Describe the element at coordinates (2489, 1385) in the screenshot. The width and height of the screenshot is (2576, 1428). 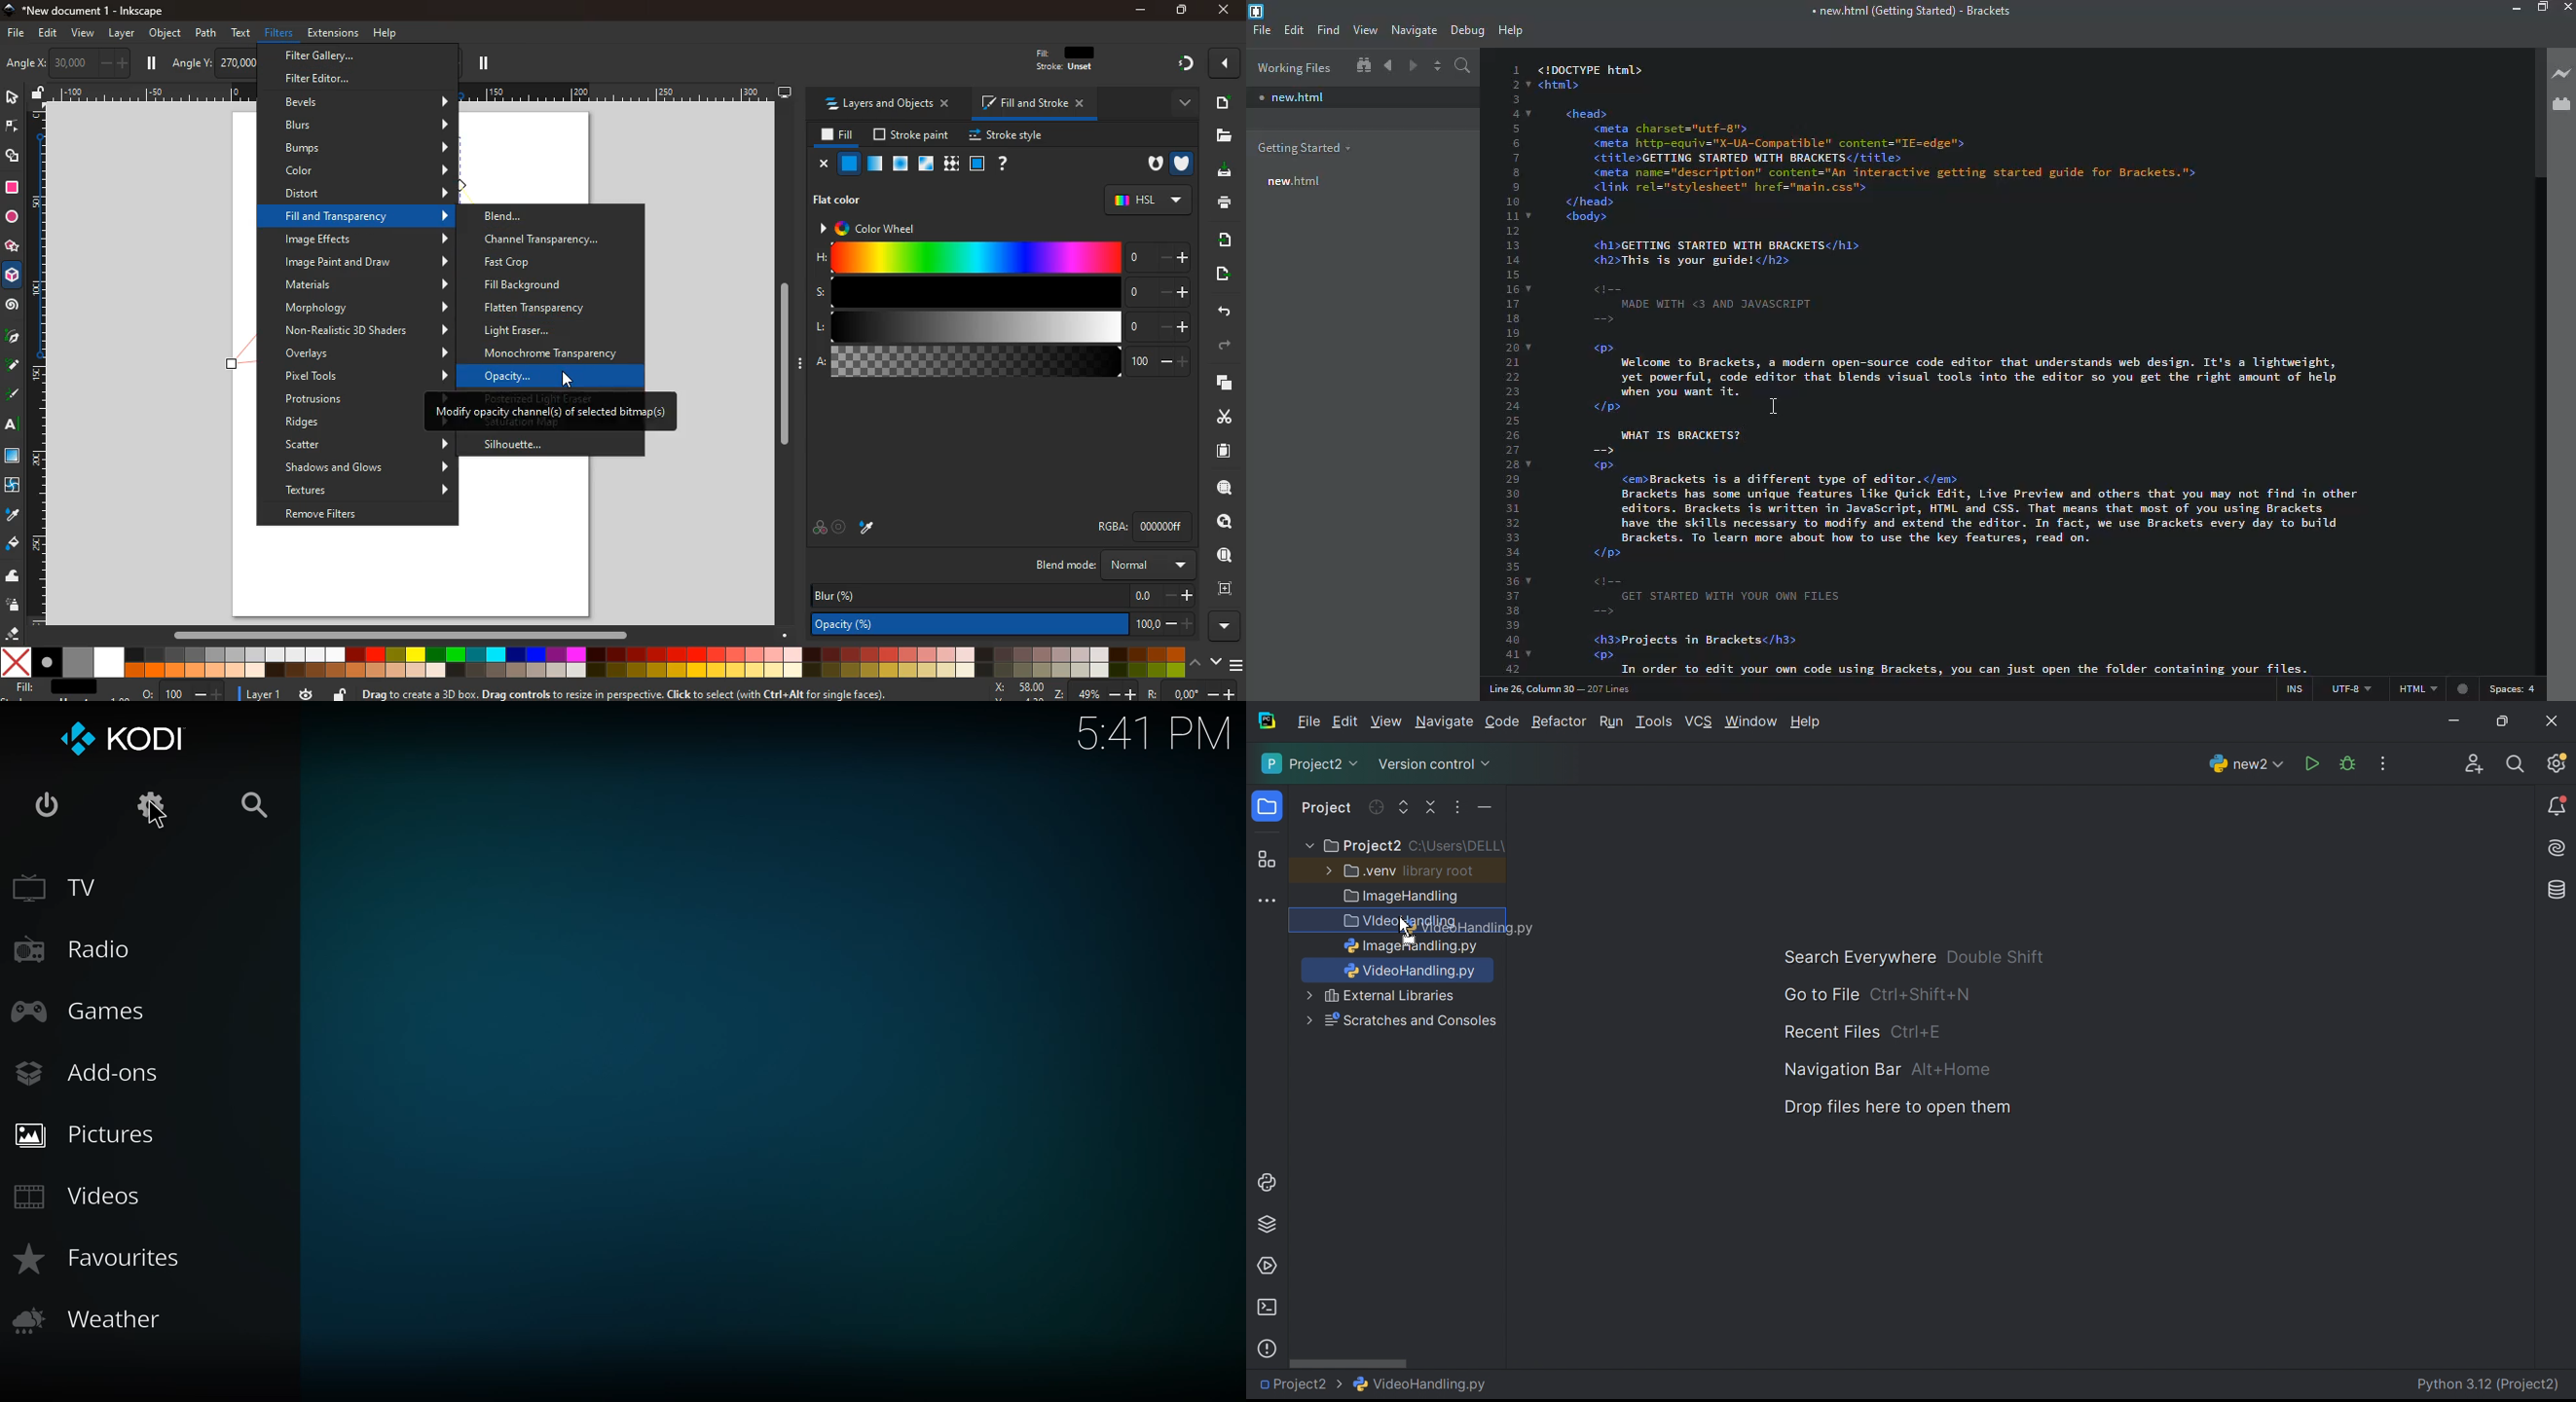
I see `Python 3.12 (Project2)` at that location.